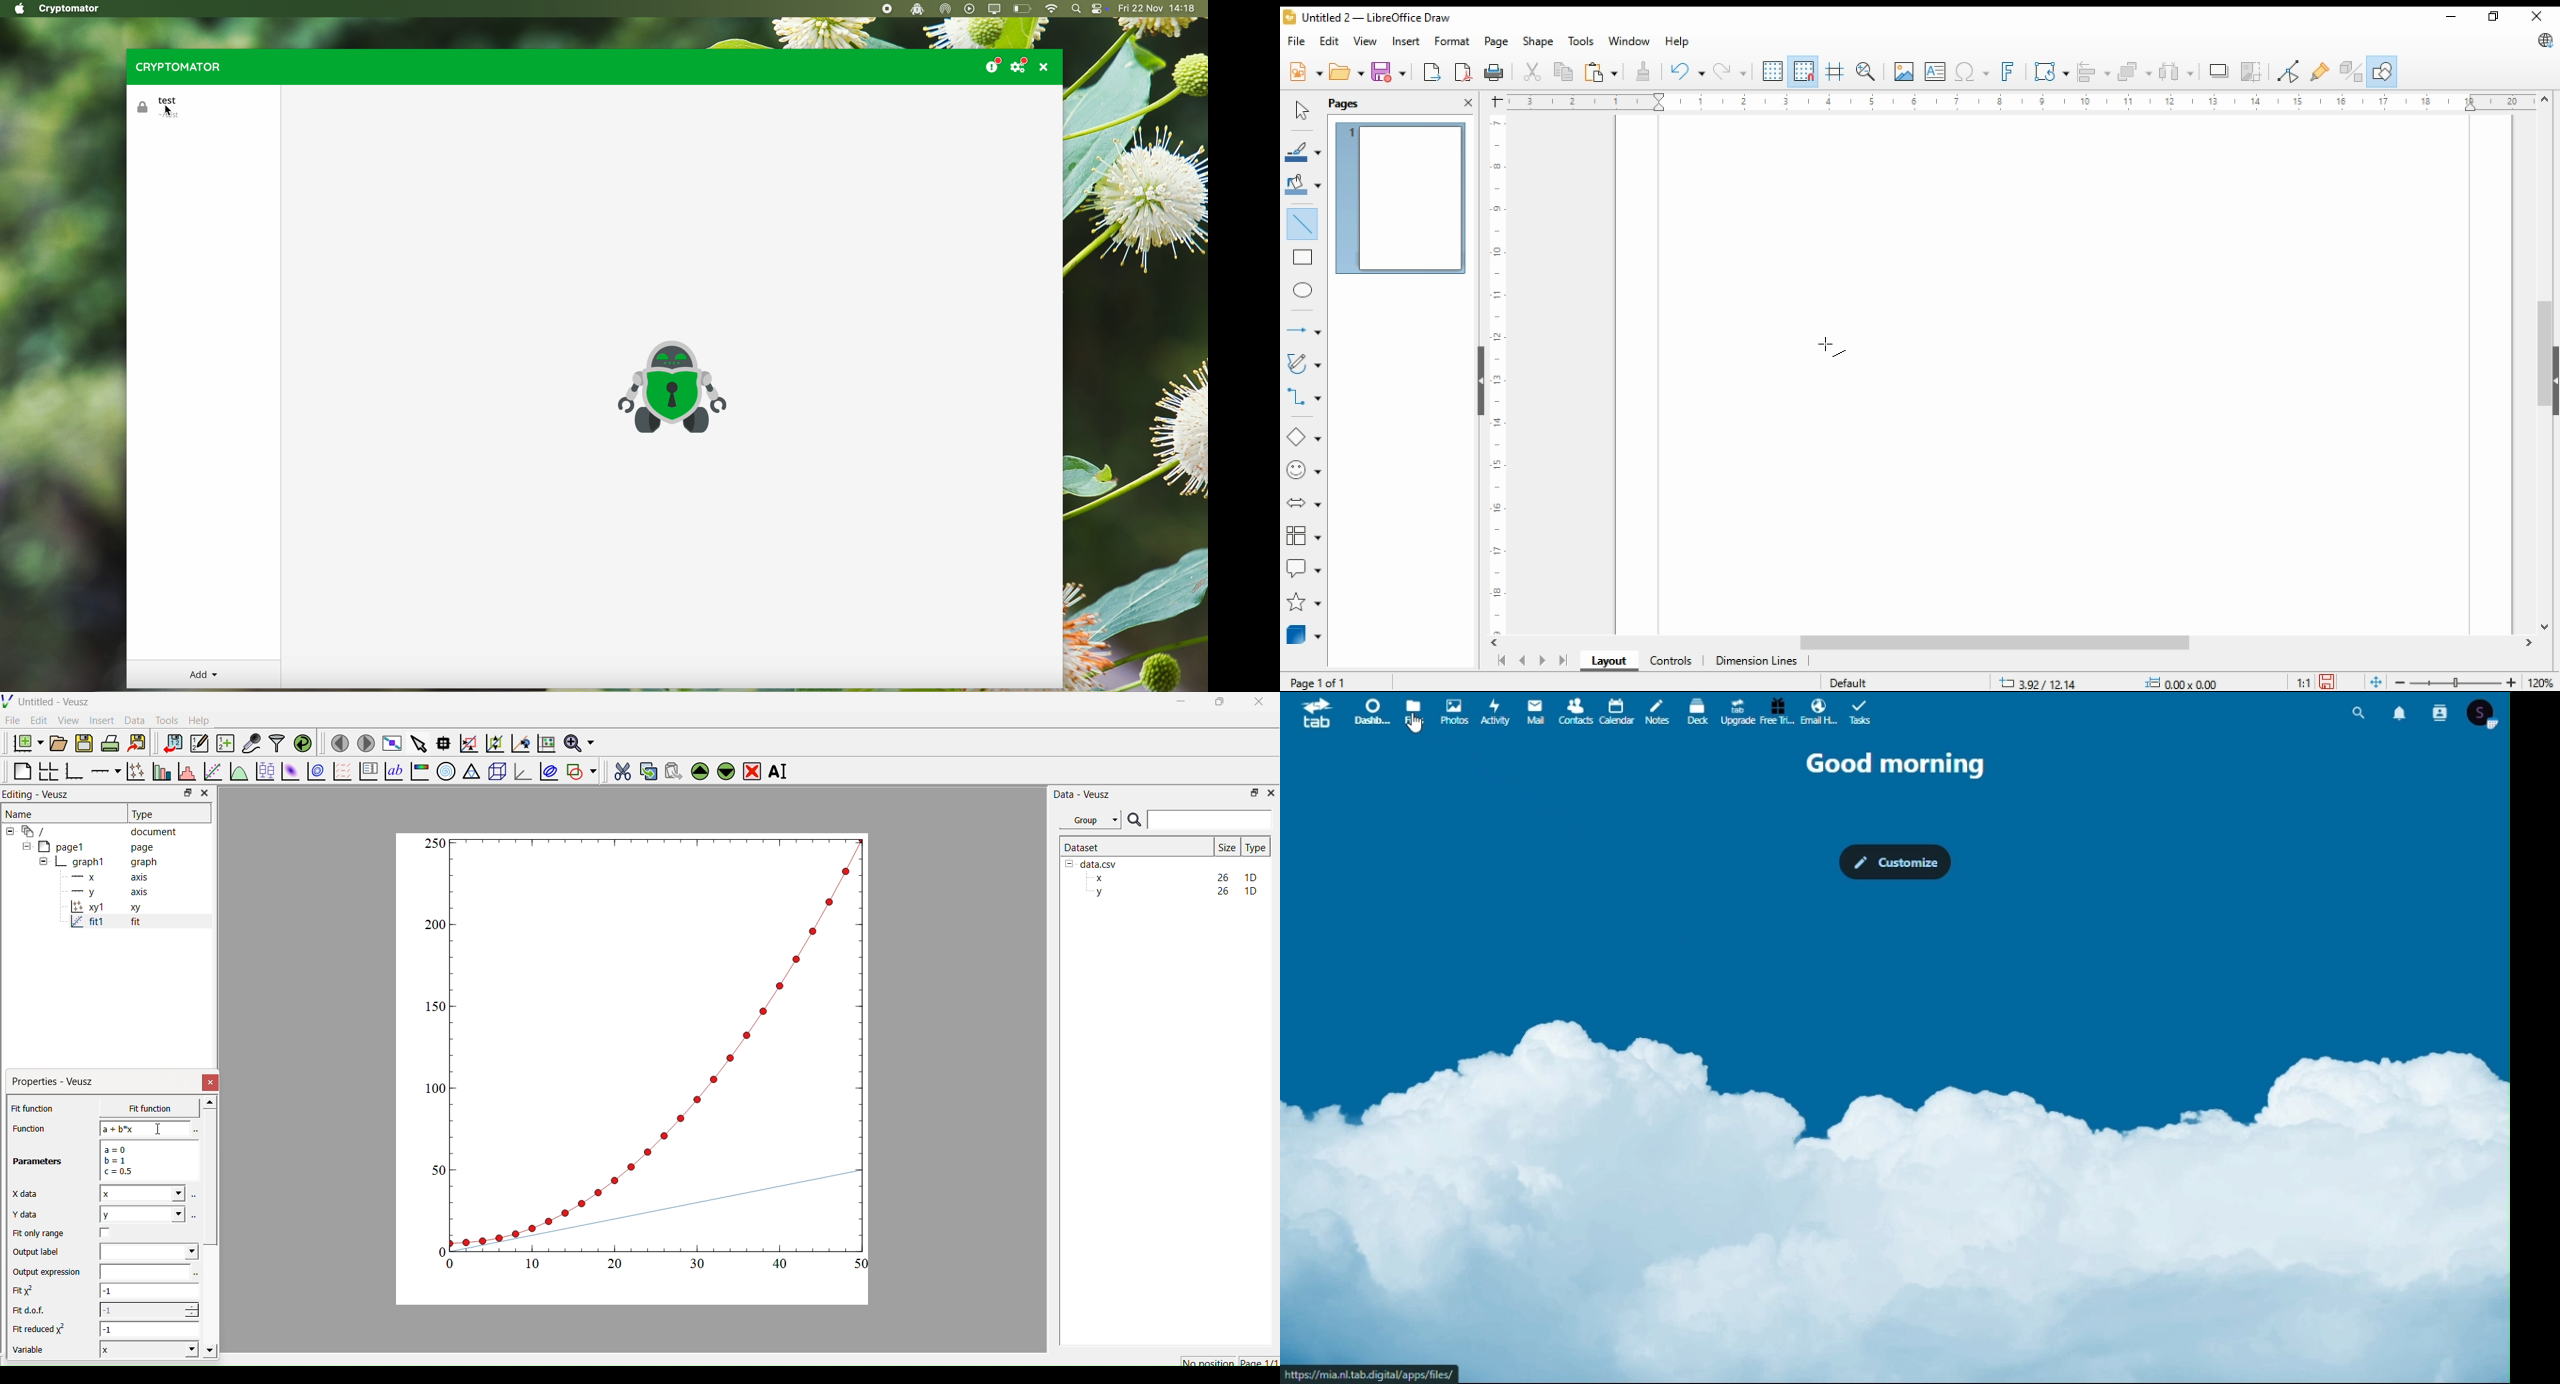  What do you see at coordinates (35, 1352) in the screenshot?
I see `Variable` at bounding box center [35, 1352].